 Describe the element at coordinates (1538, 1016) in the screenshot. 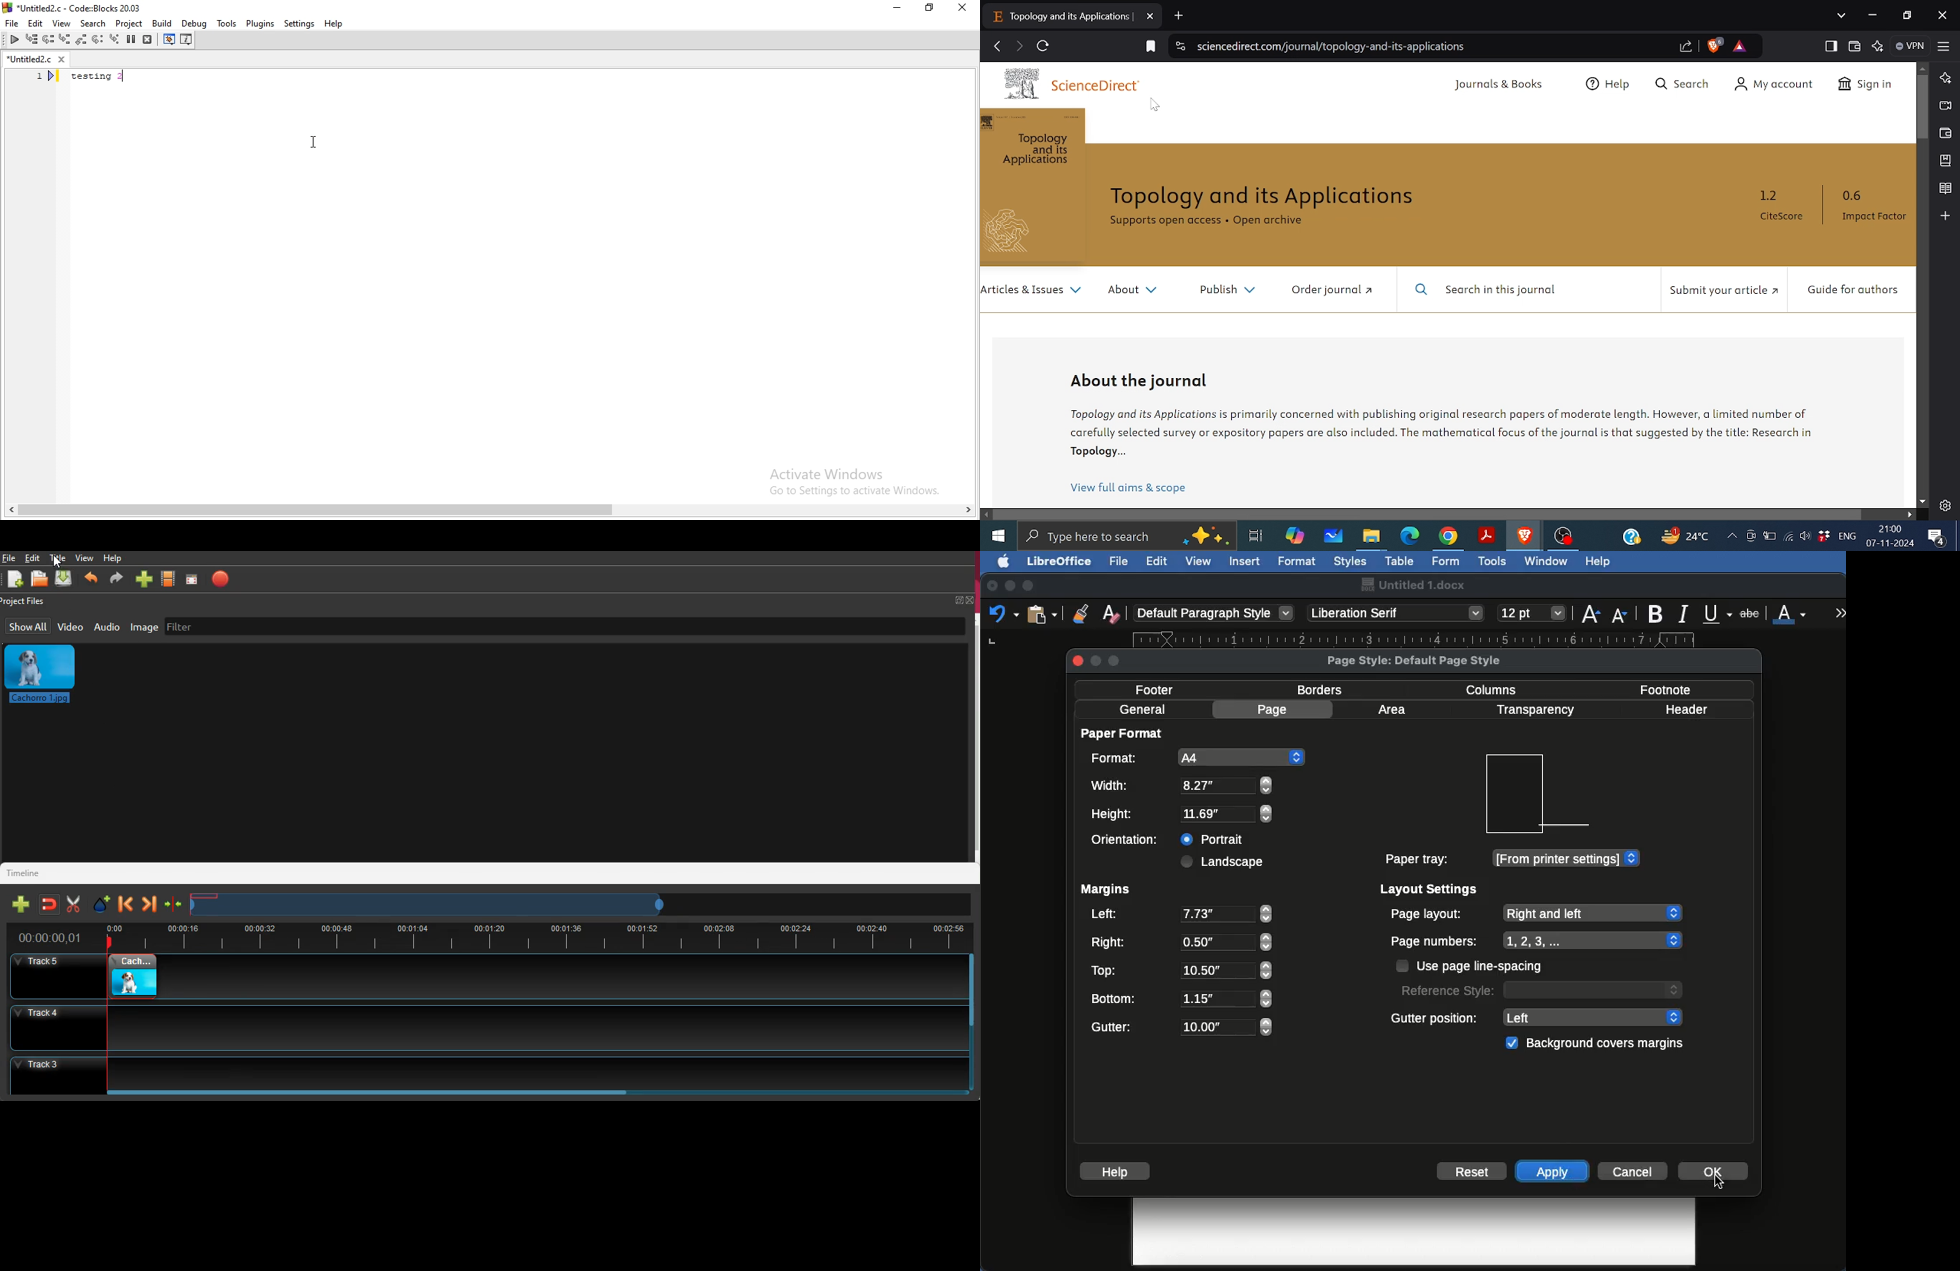

I see `Gutter position` at that location.